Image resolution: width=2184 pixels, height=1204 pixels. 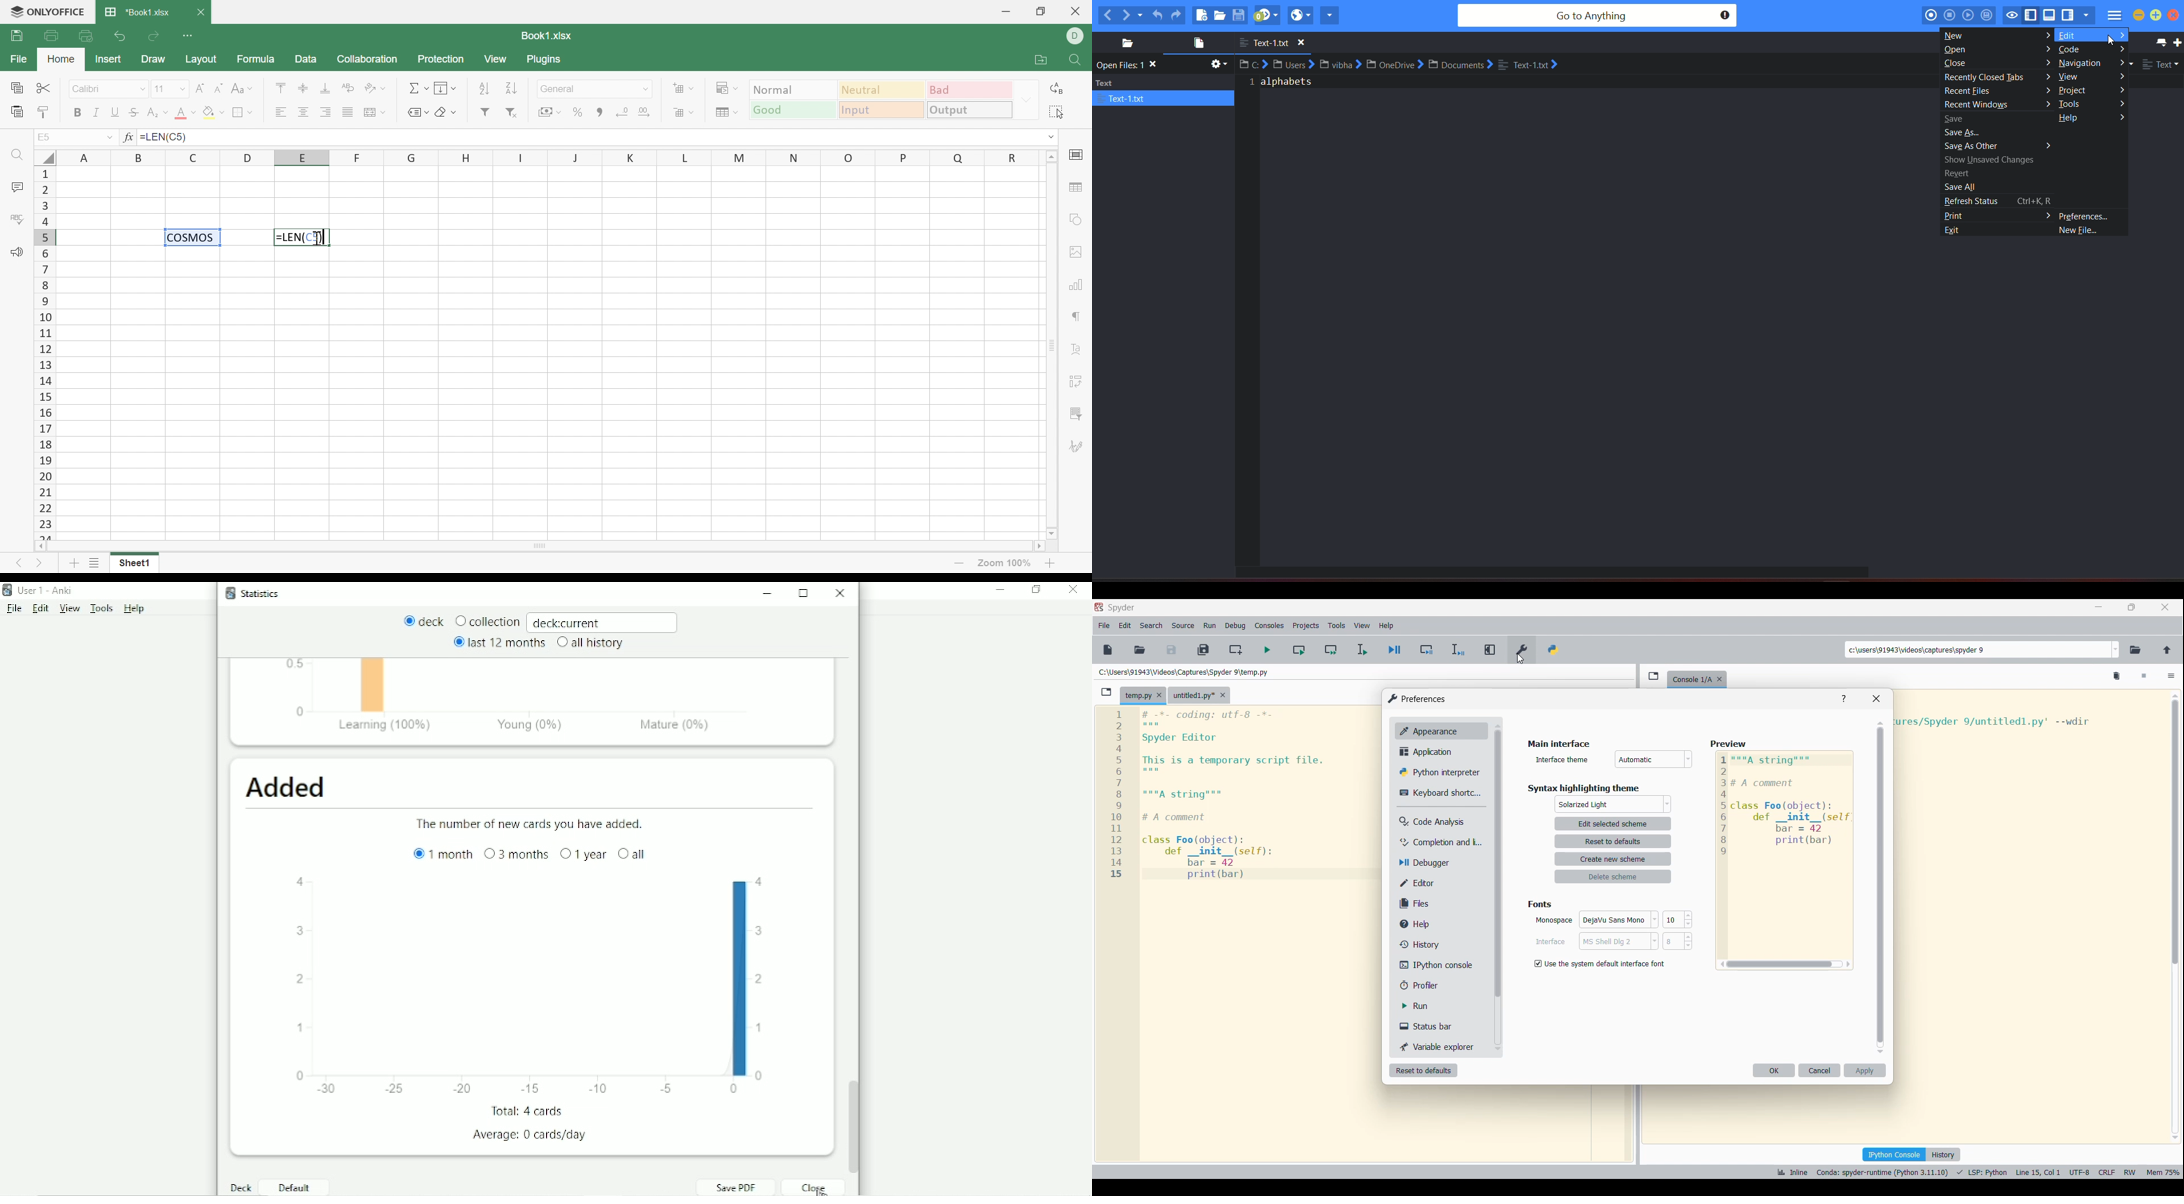 I want to click on open file, so click(x=1196, y=44).